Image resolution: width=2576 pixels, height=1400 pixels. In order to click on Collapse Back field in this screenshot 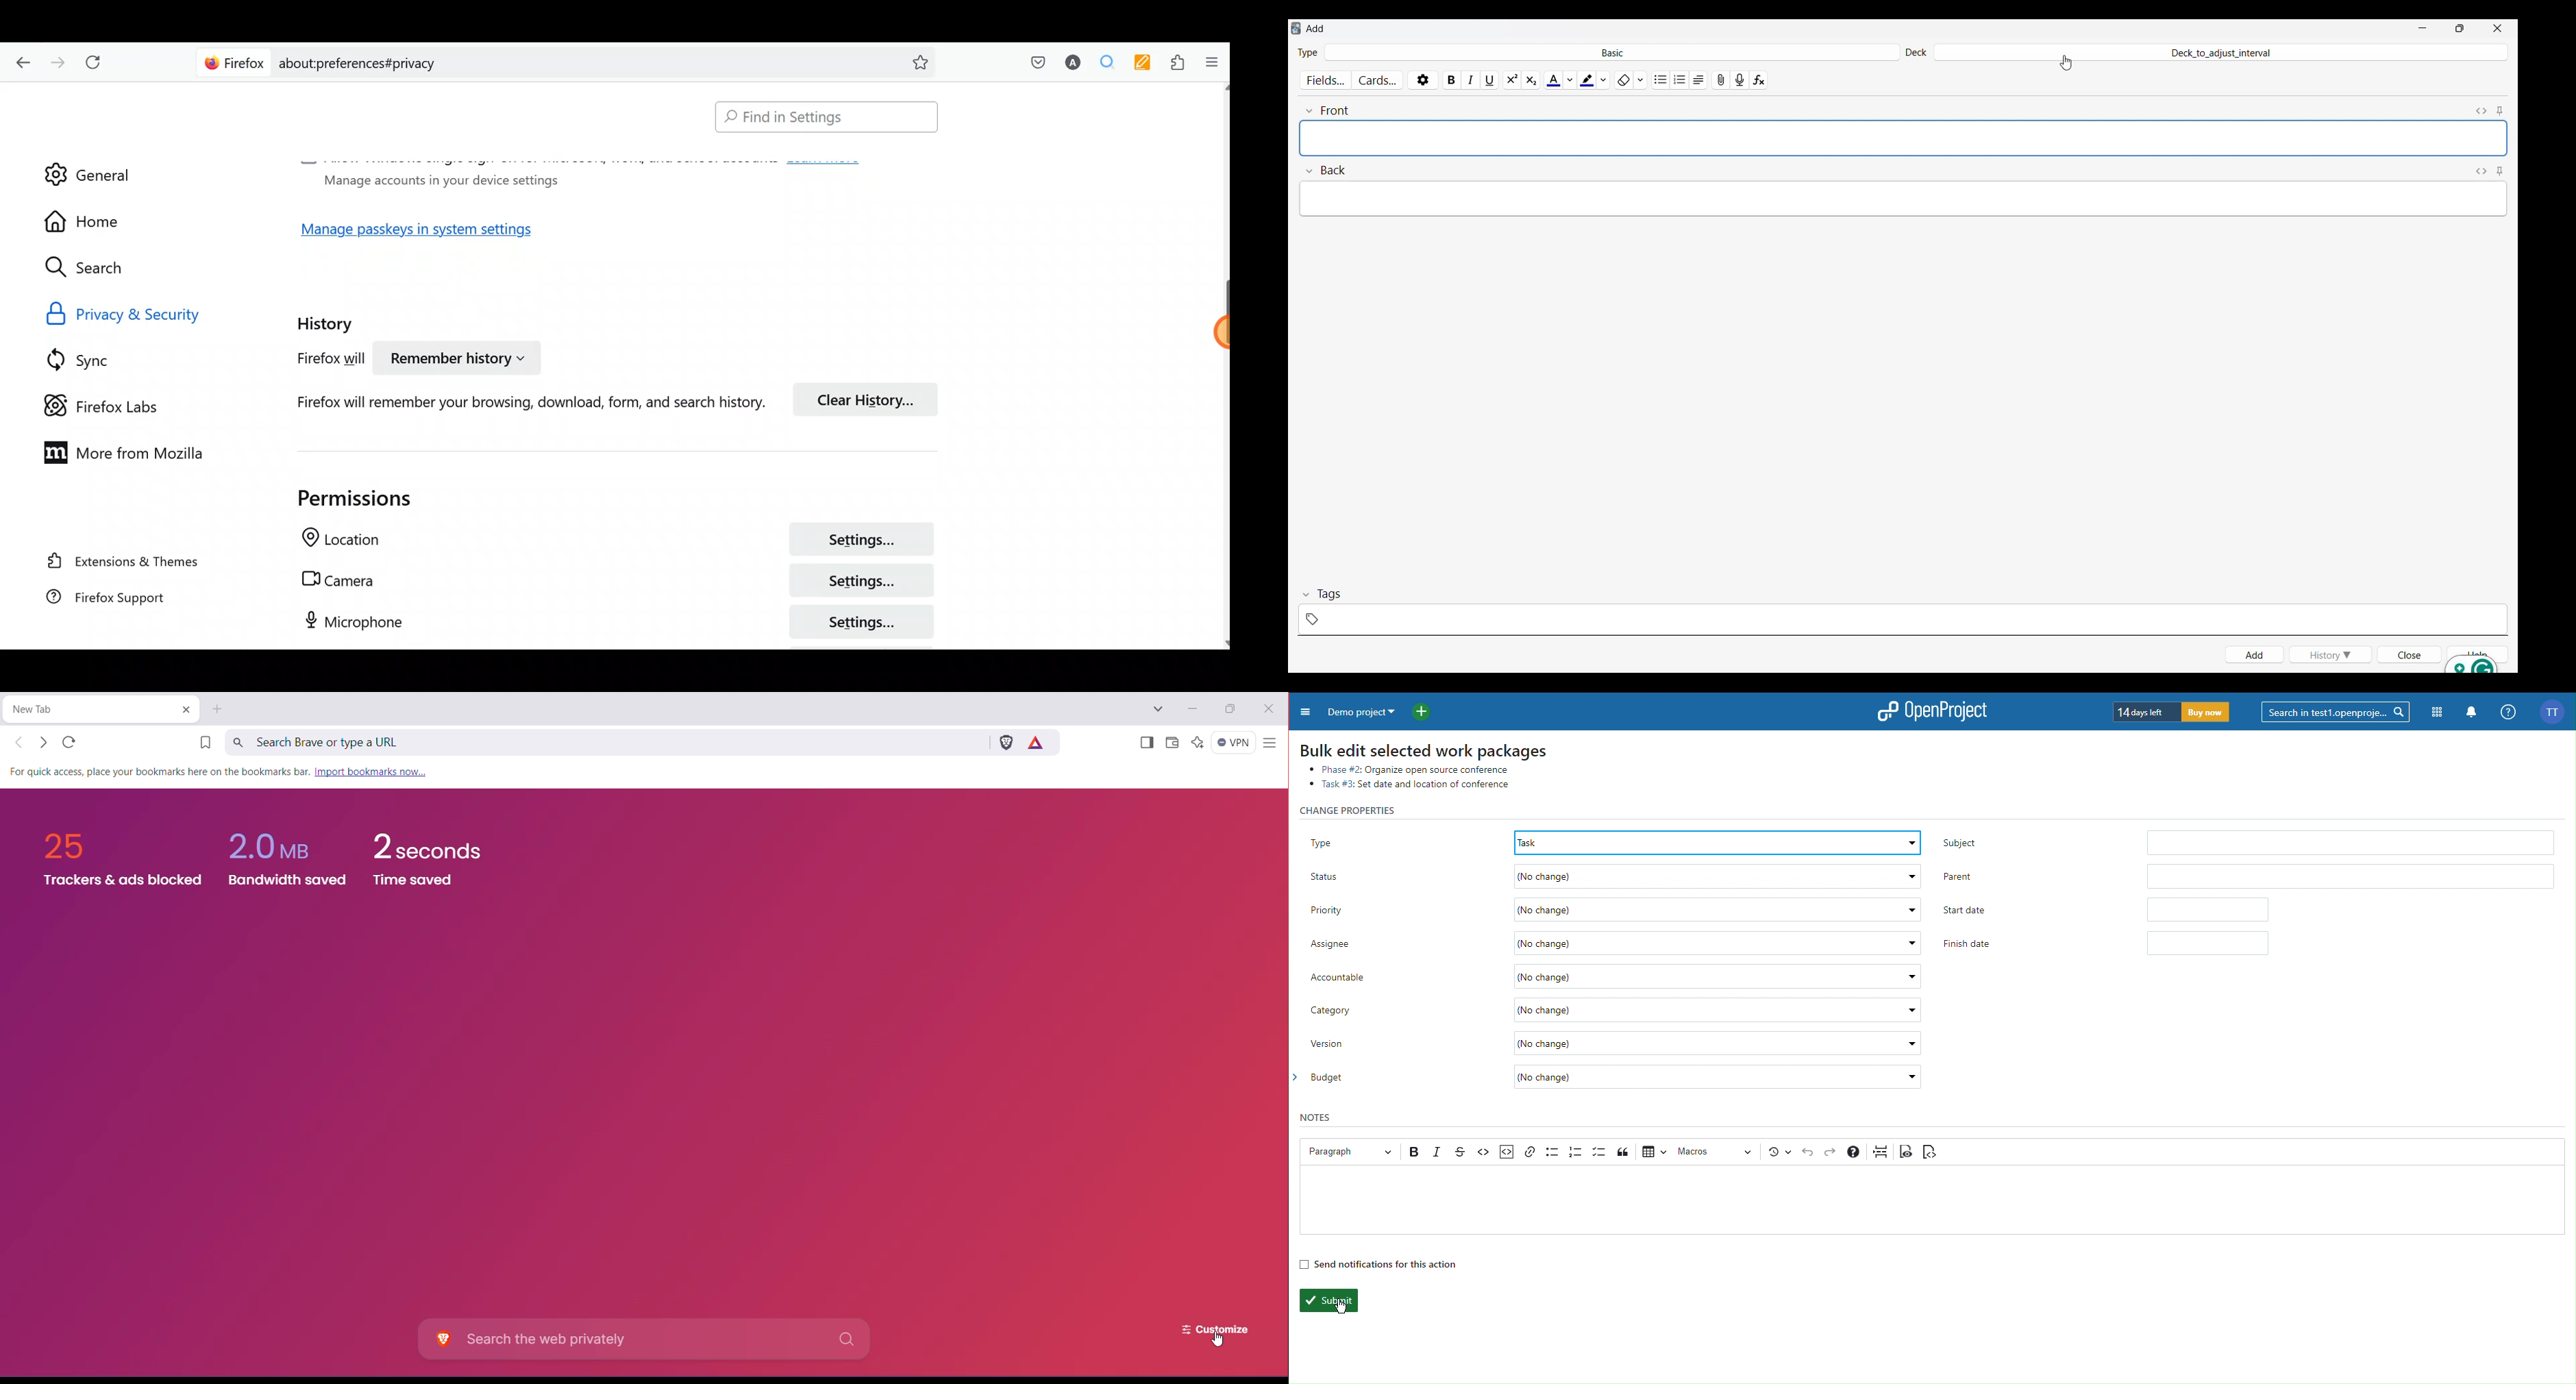, I will do `click(1326, 170)`.